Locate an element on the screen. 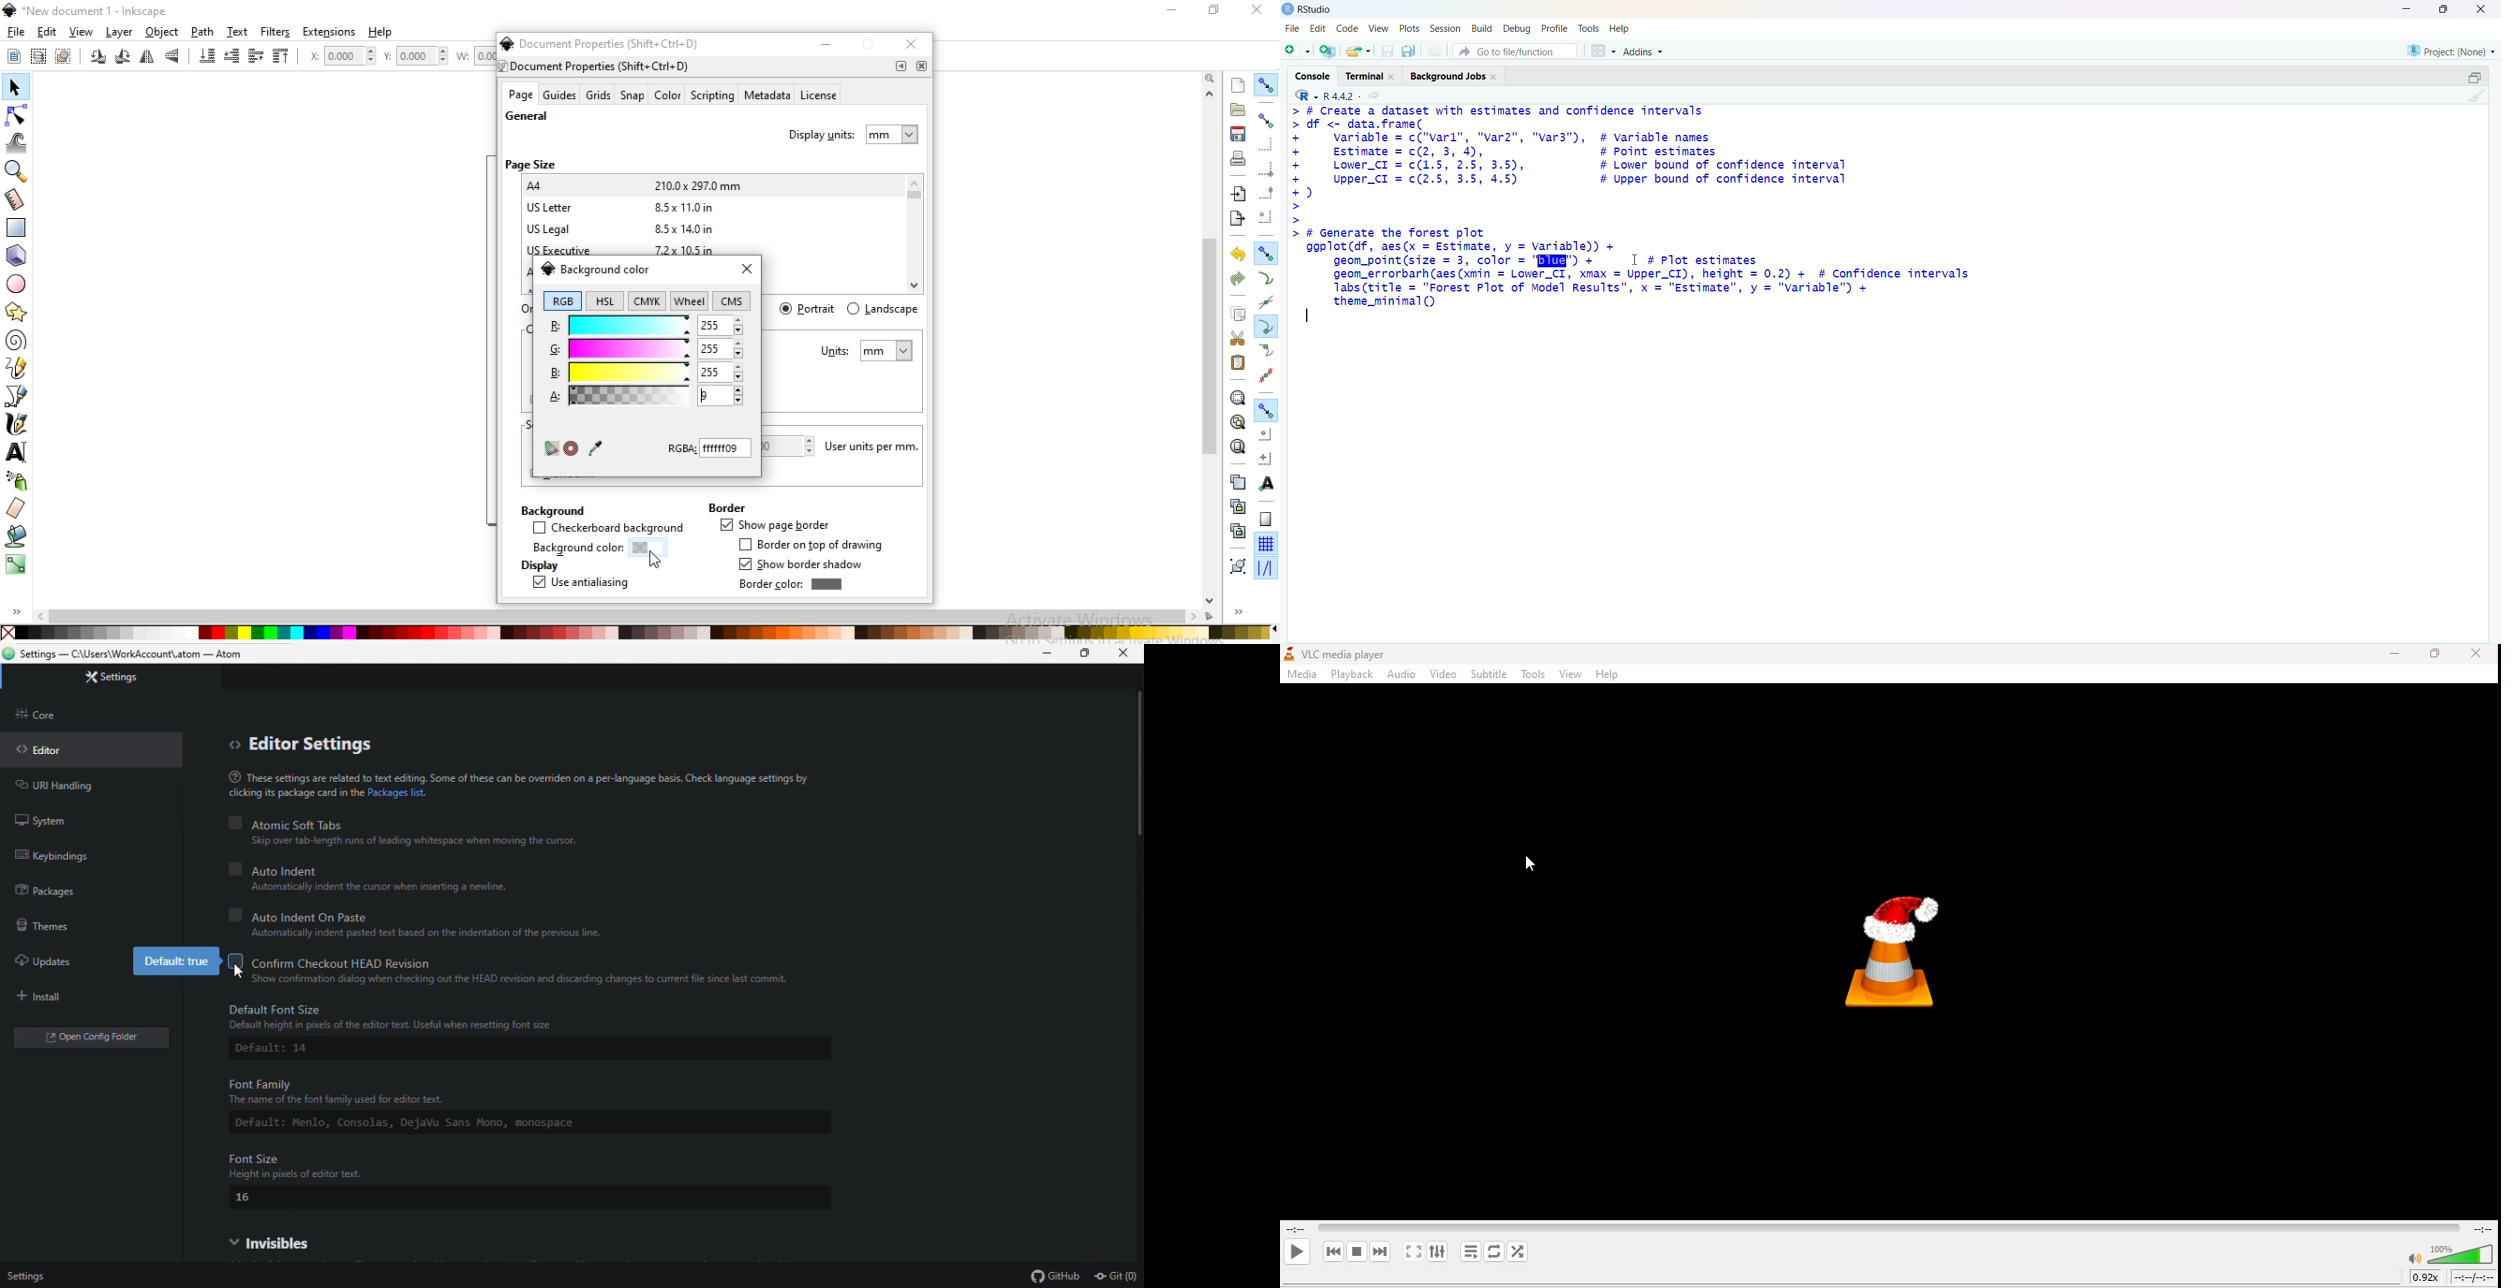 The height and width of the screenshot is (1288, 2520). Font Family
The name of the font family used for editor text. is located at coordinates (469, 1090).